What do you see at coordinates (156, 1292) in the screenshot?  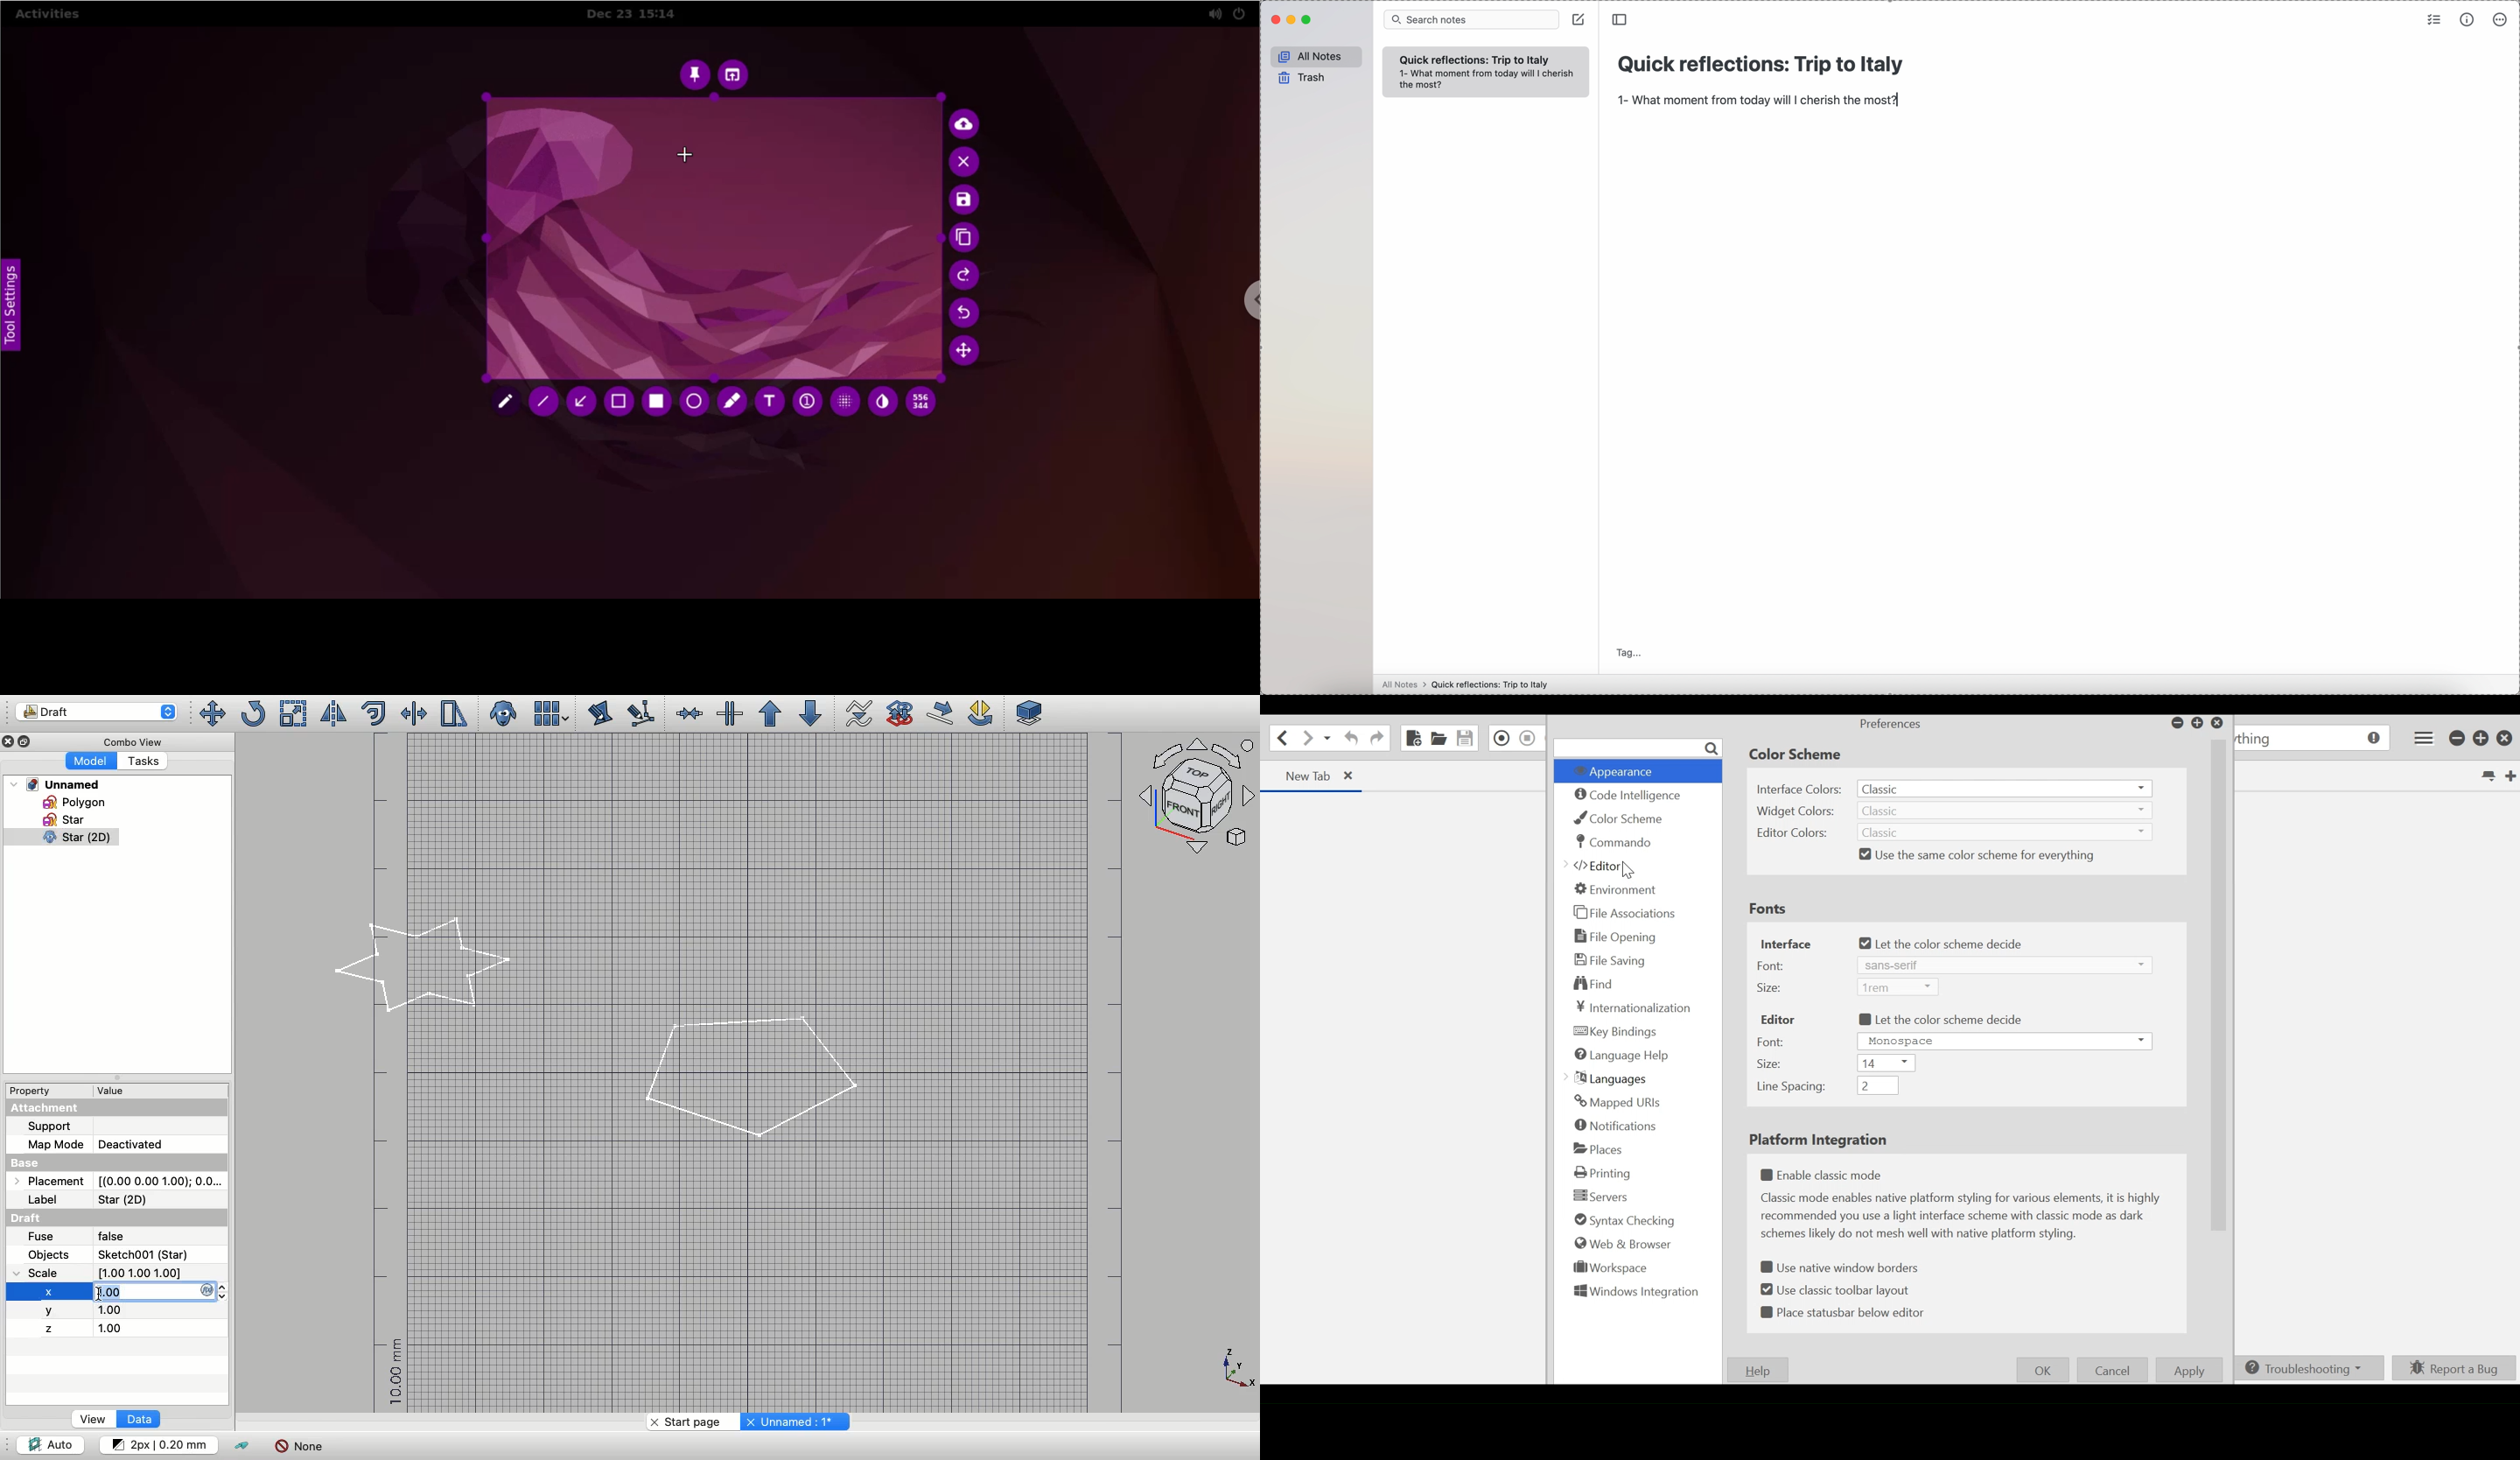 I see `Typing` at bounding box center [156, 1292].